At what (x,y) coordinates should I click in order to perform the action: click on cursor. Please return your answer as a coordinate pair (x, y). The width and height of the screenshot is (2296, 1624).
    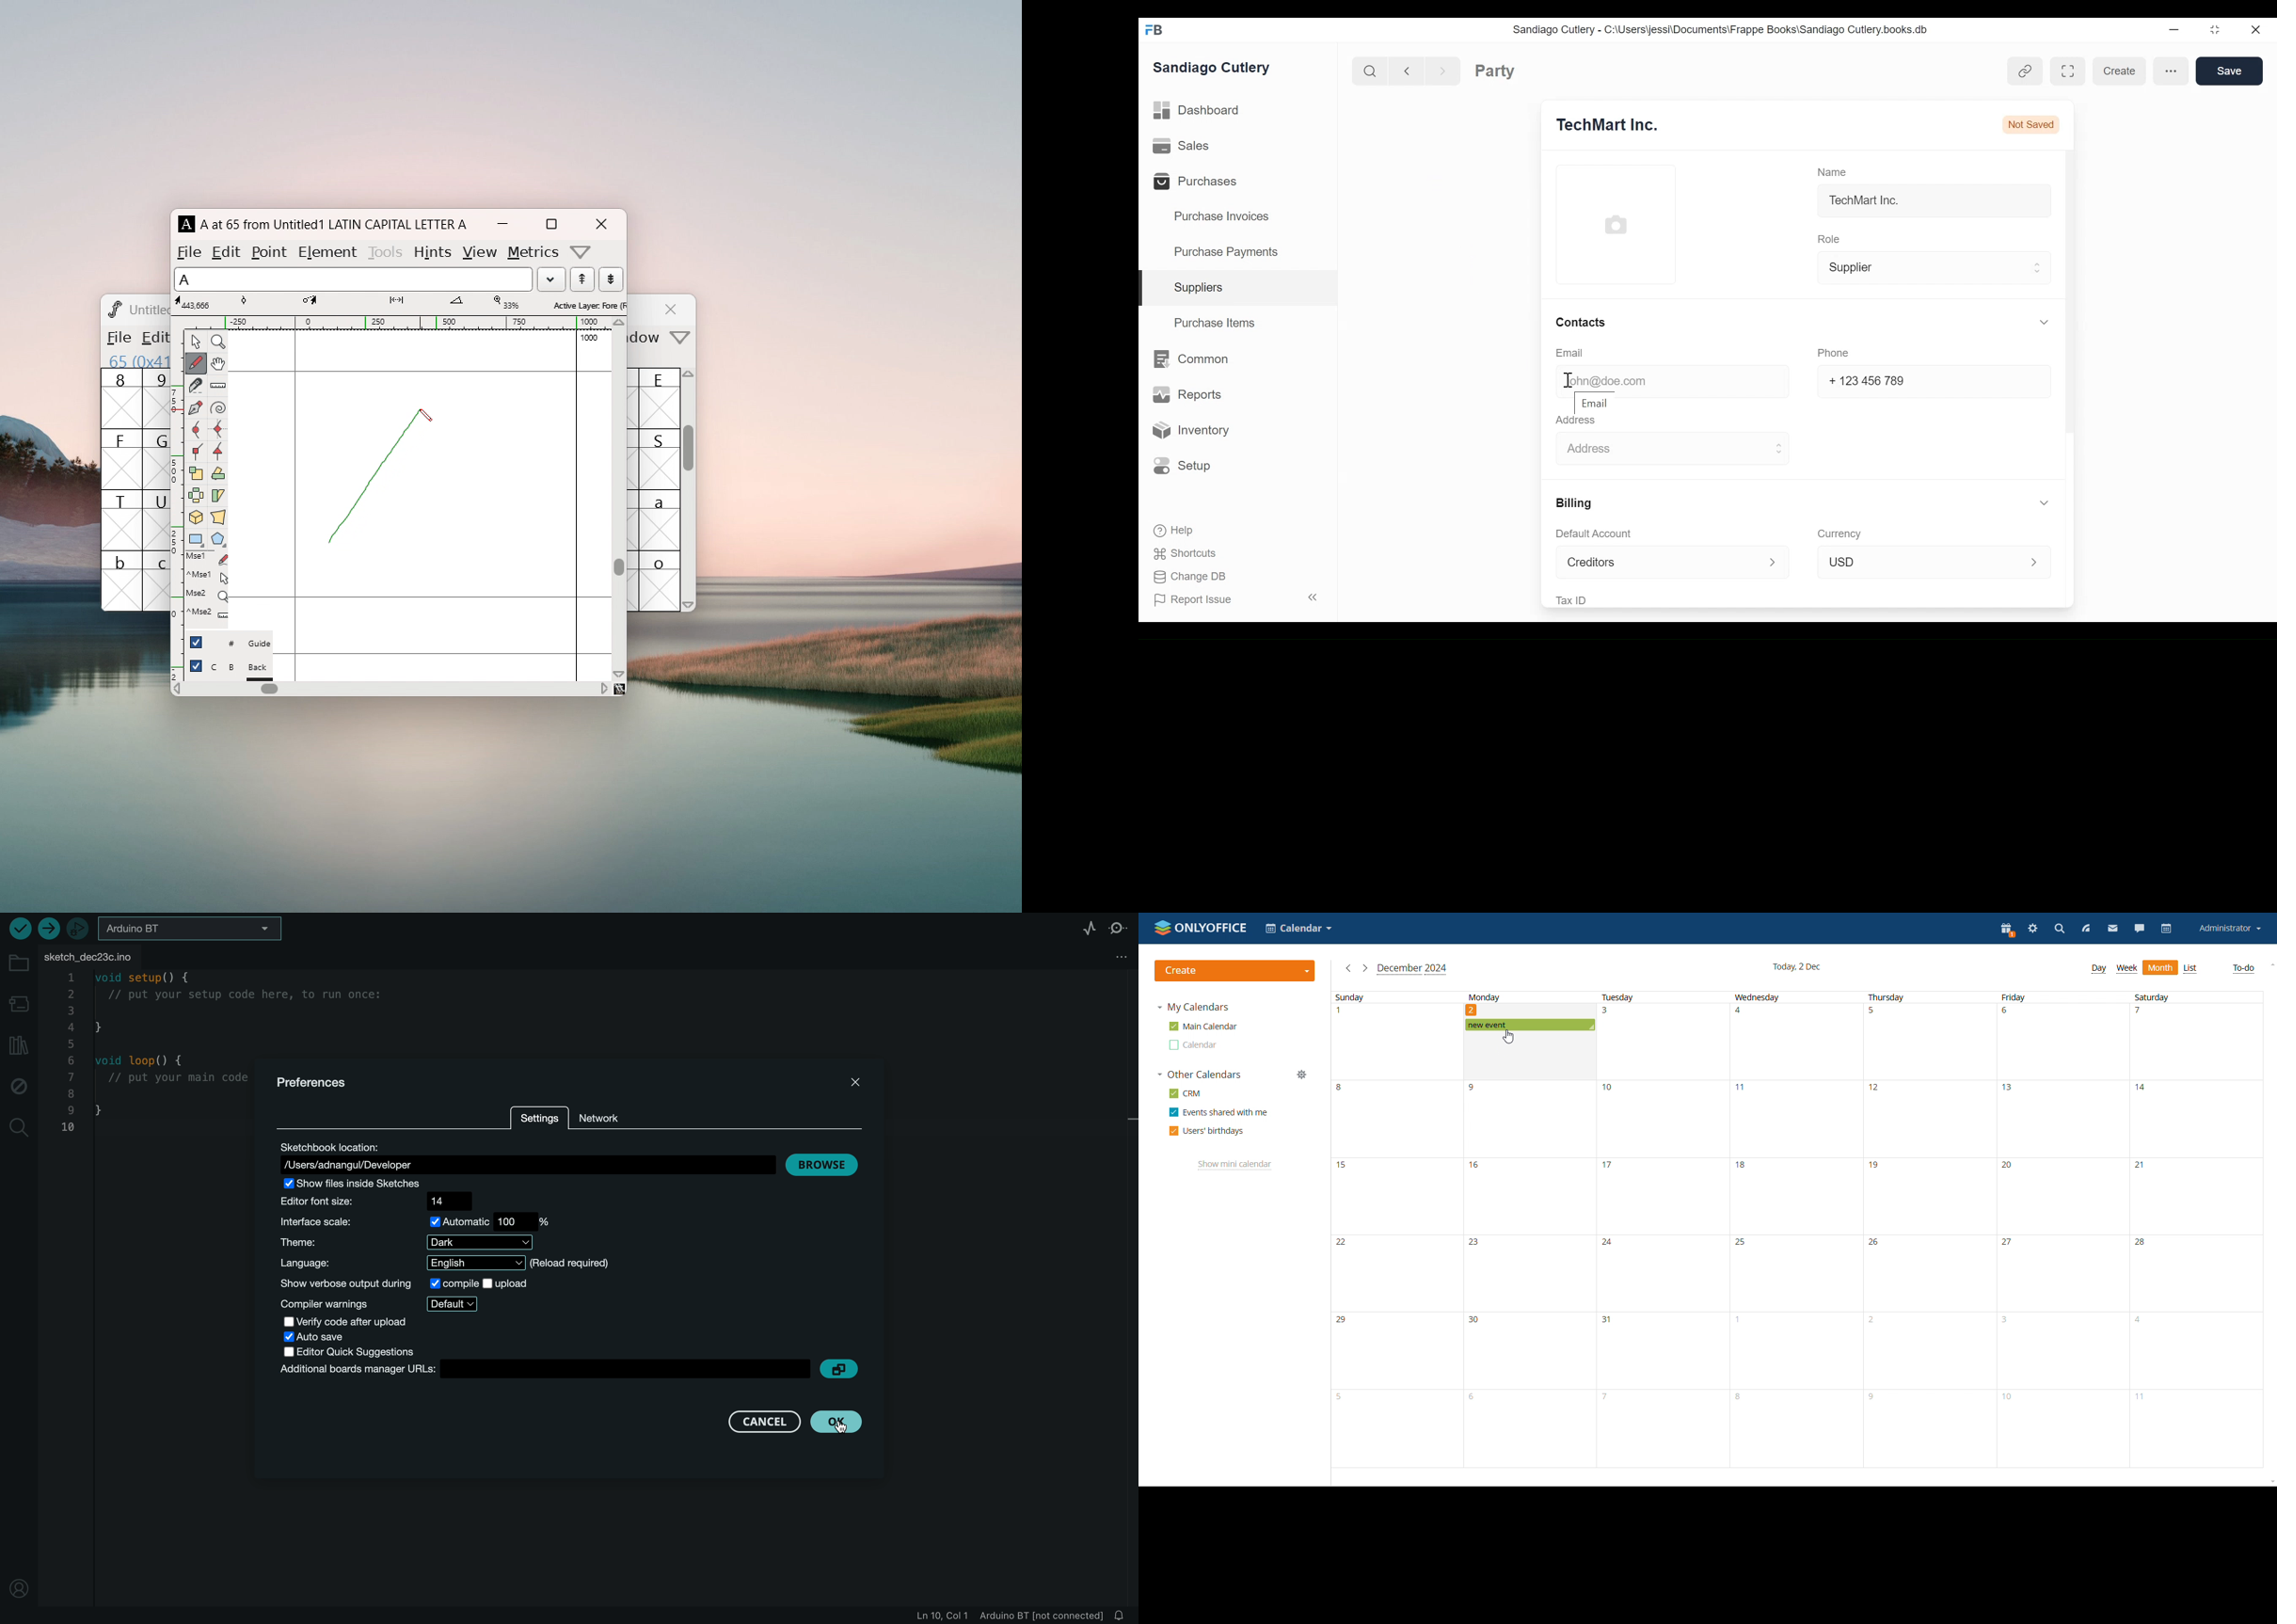
    Looking at the image, I should click on (1571, 379).